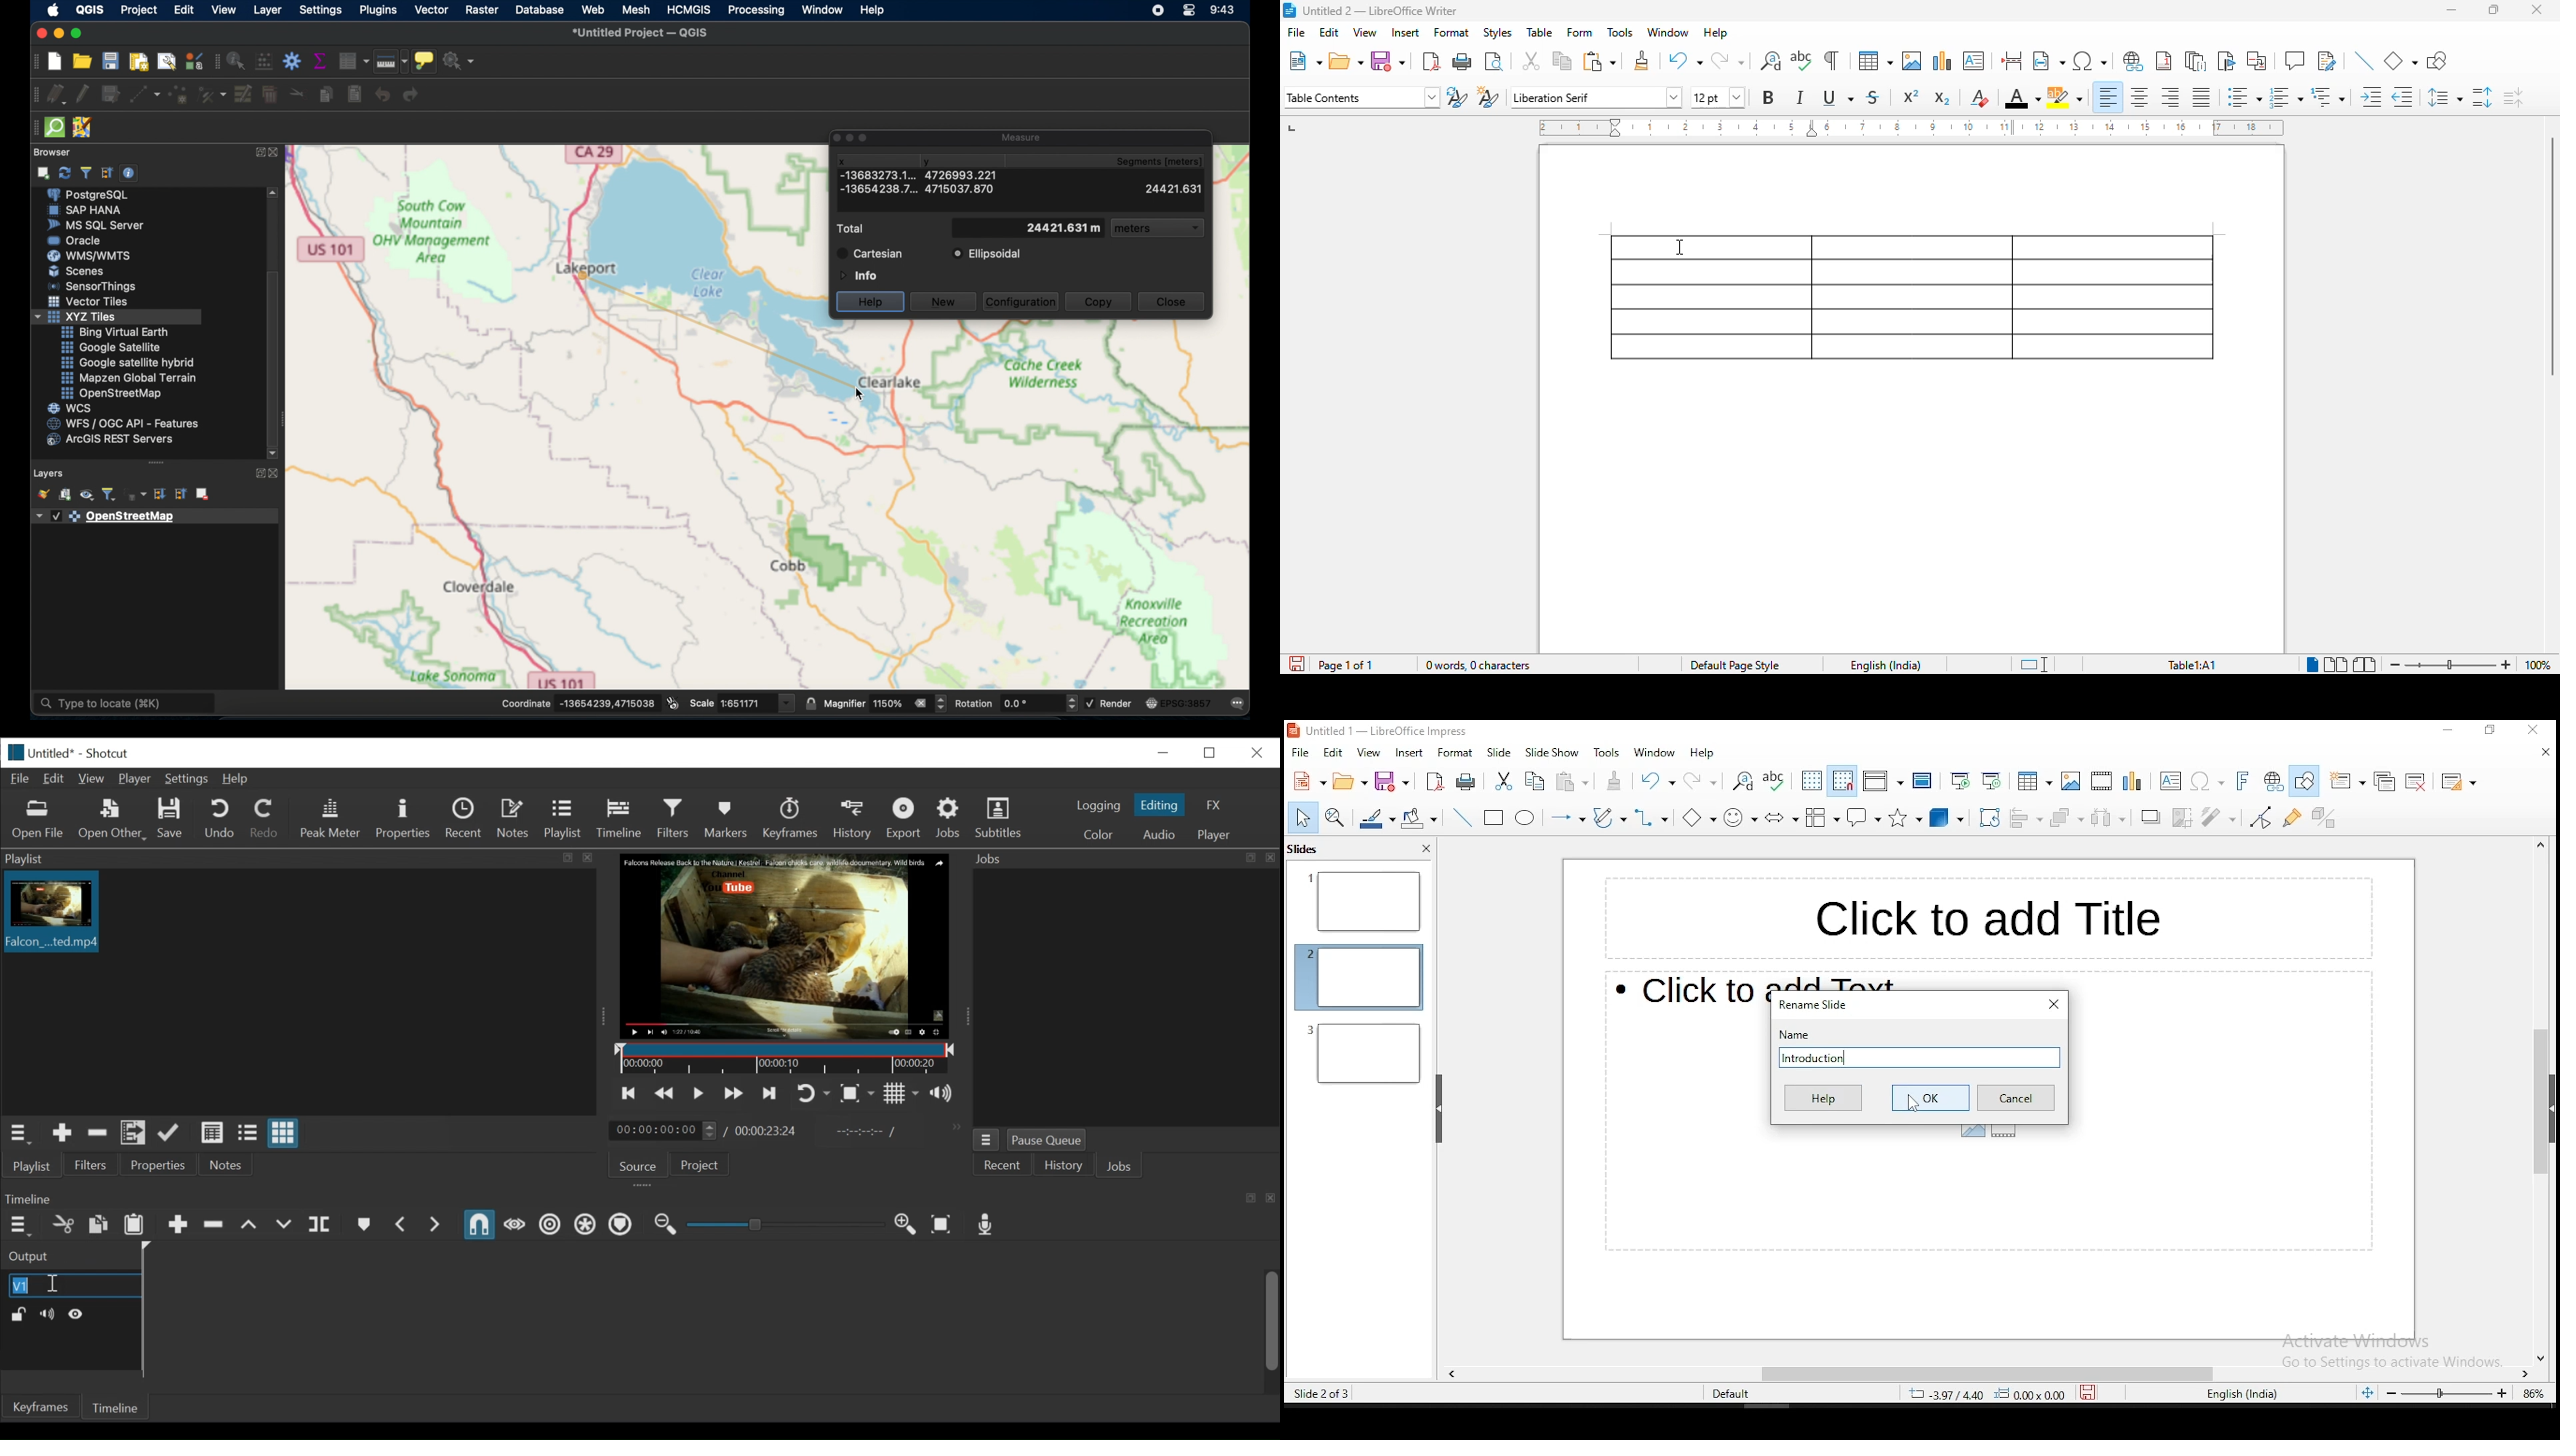 Image resolution: width=2576 pixels, height=1456 pixels. What do you see at coordinates (173, 818) in the screenshot?
I see `Save` at bounding box center [173, 818].